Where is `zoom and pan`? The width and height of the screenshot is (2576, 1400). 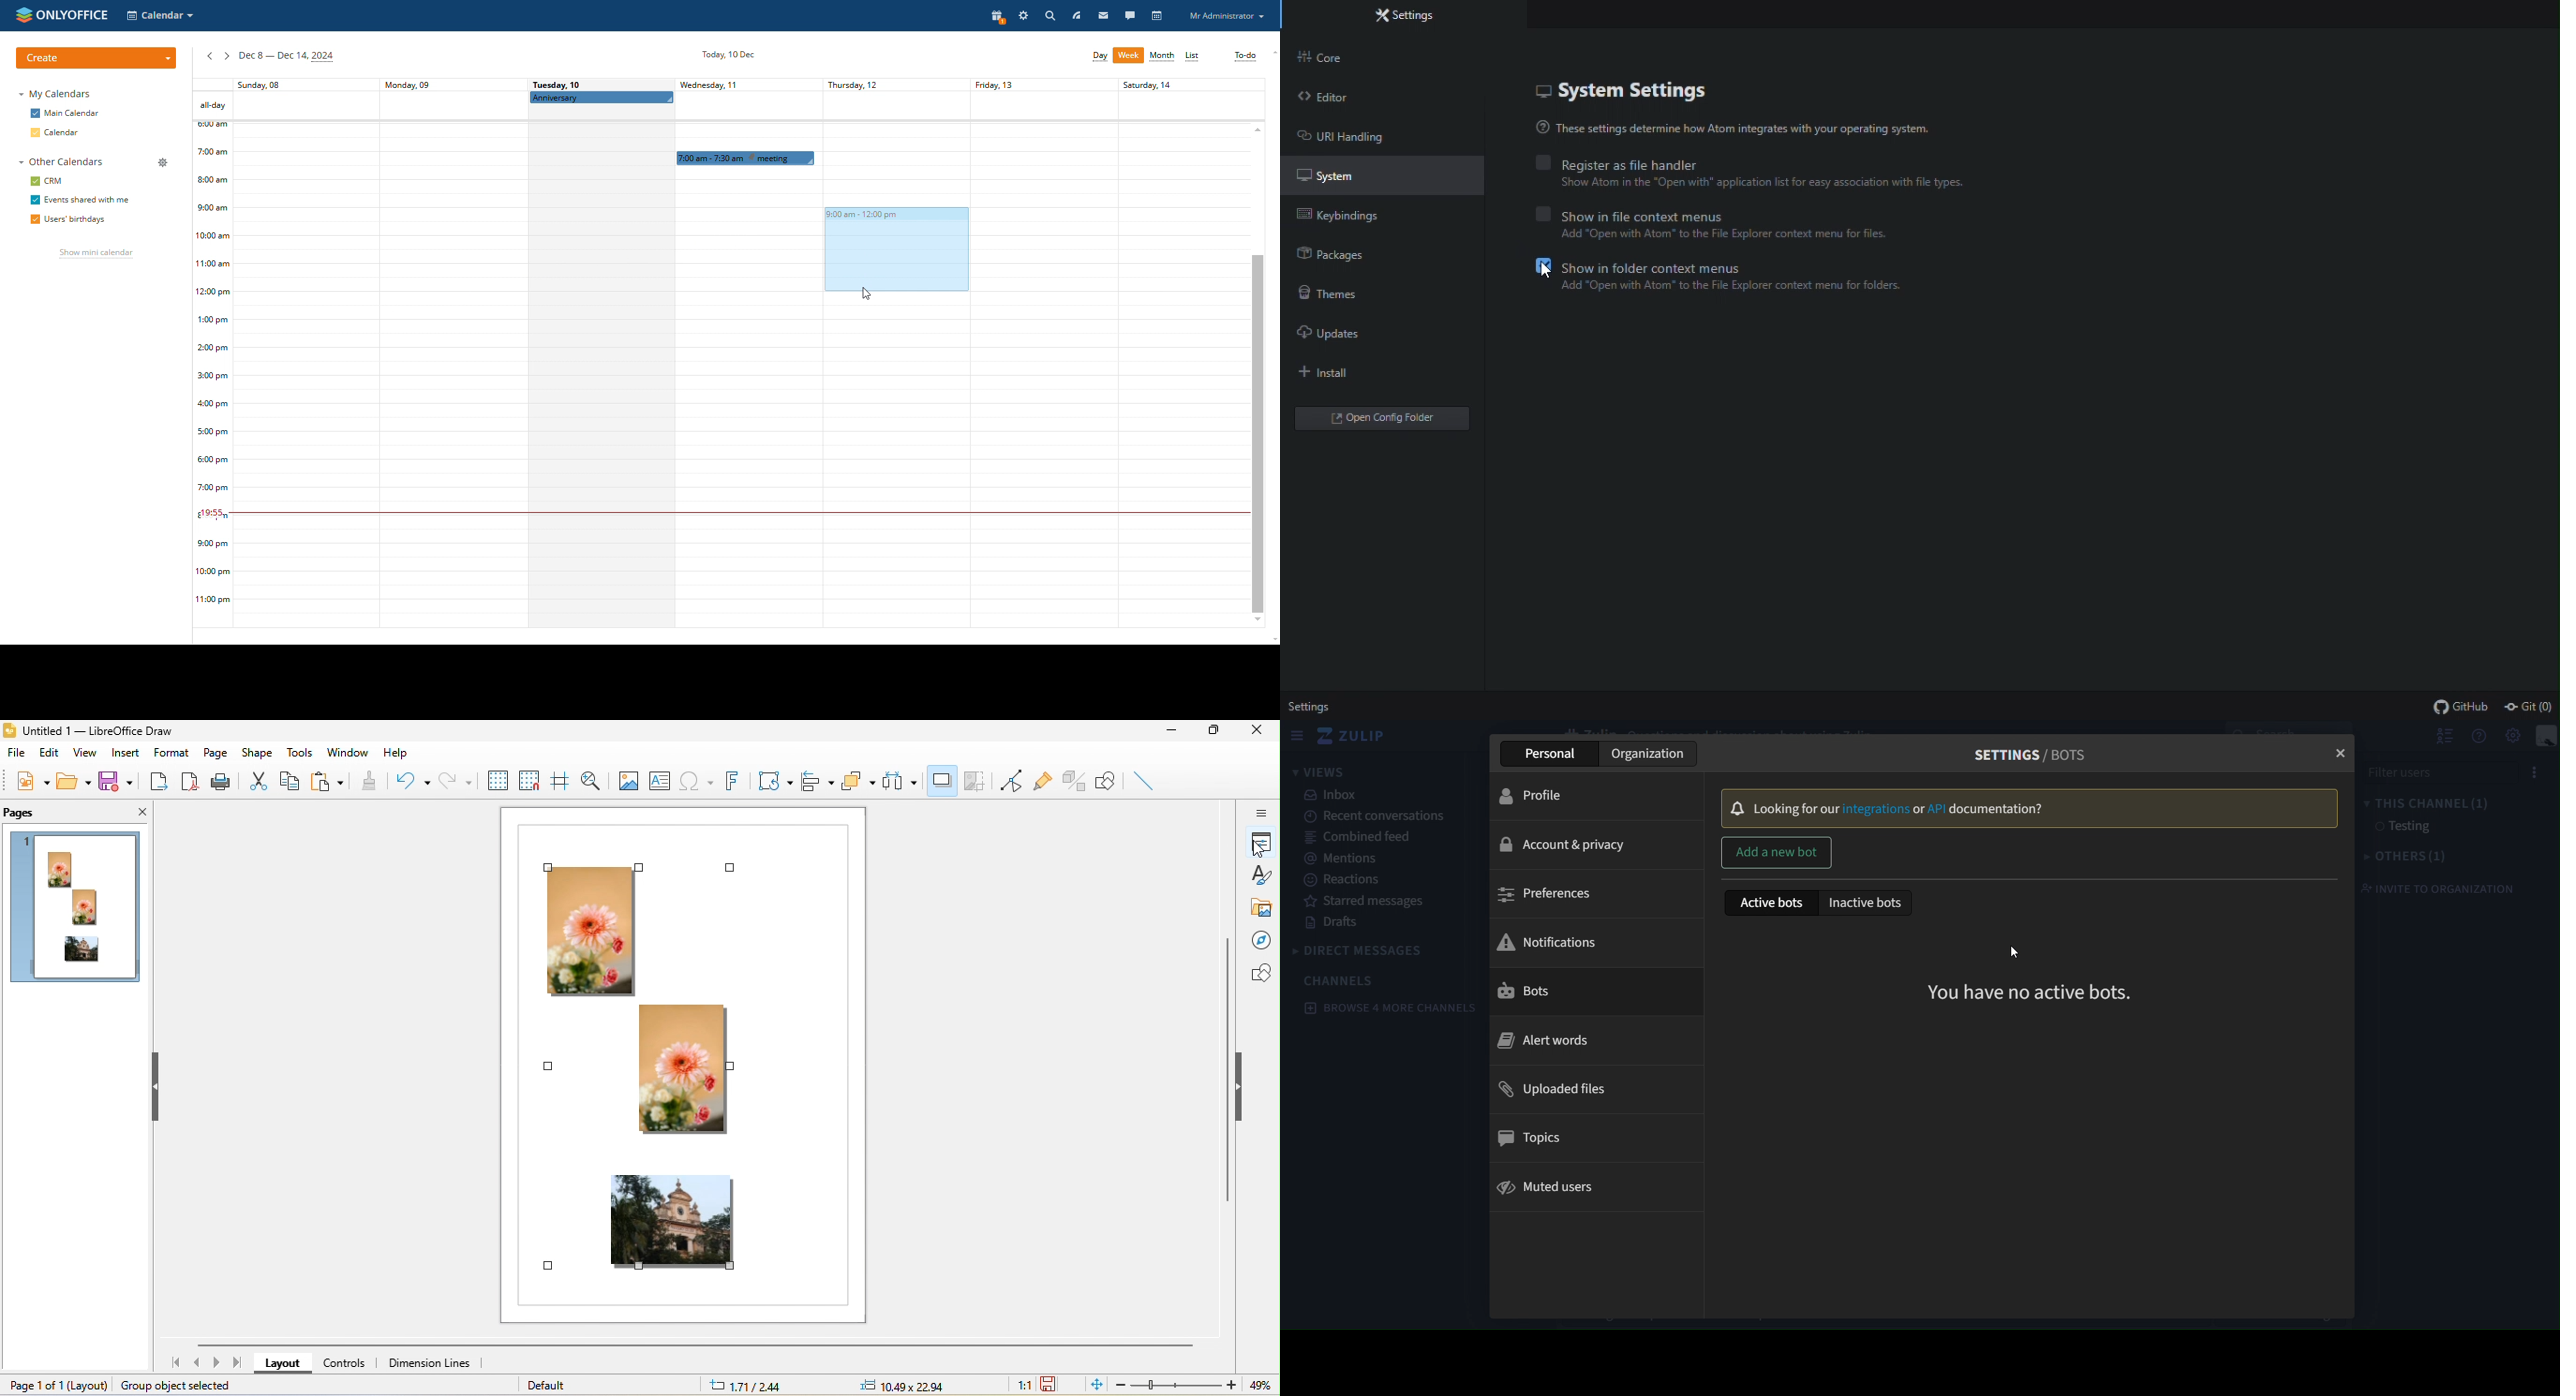
zoom and pan is located at coordinates (591, 781).